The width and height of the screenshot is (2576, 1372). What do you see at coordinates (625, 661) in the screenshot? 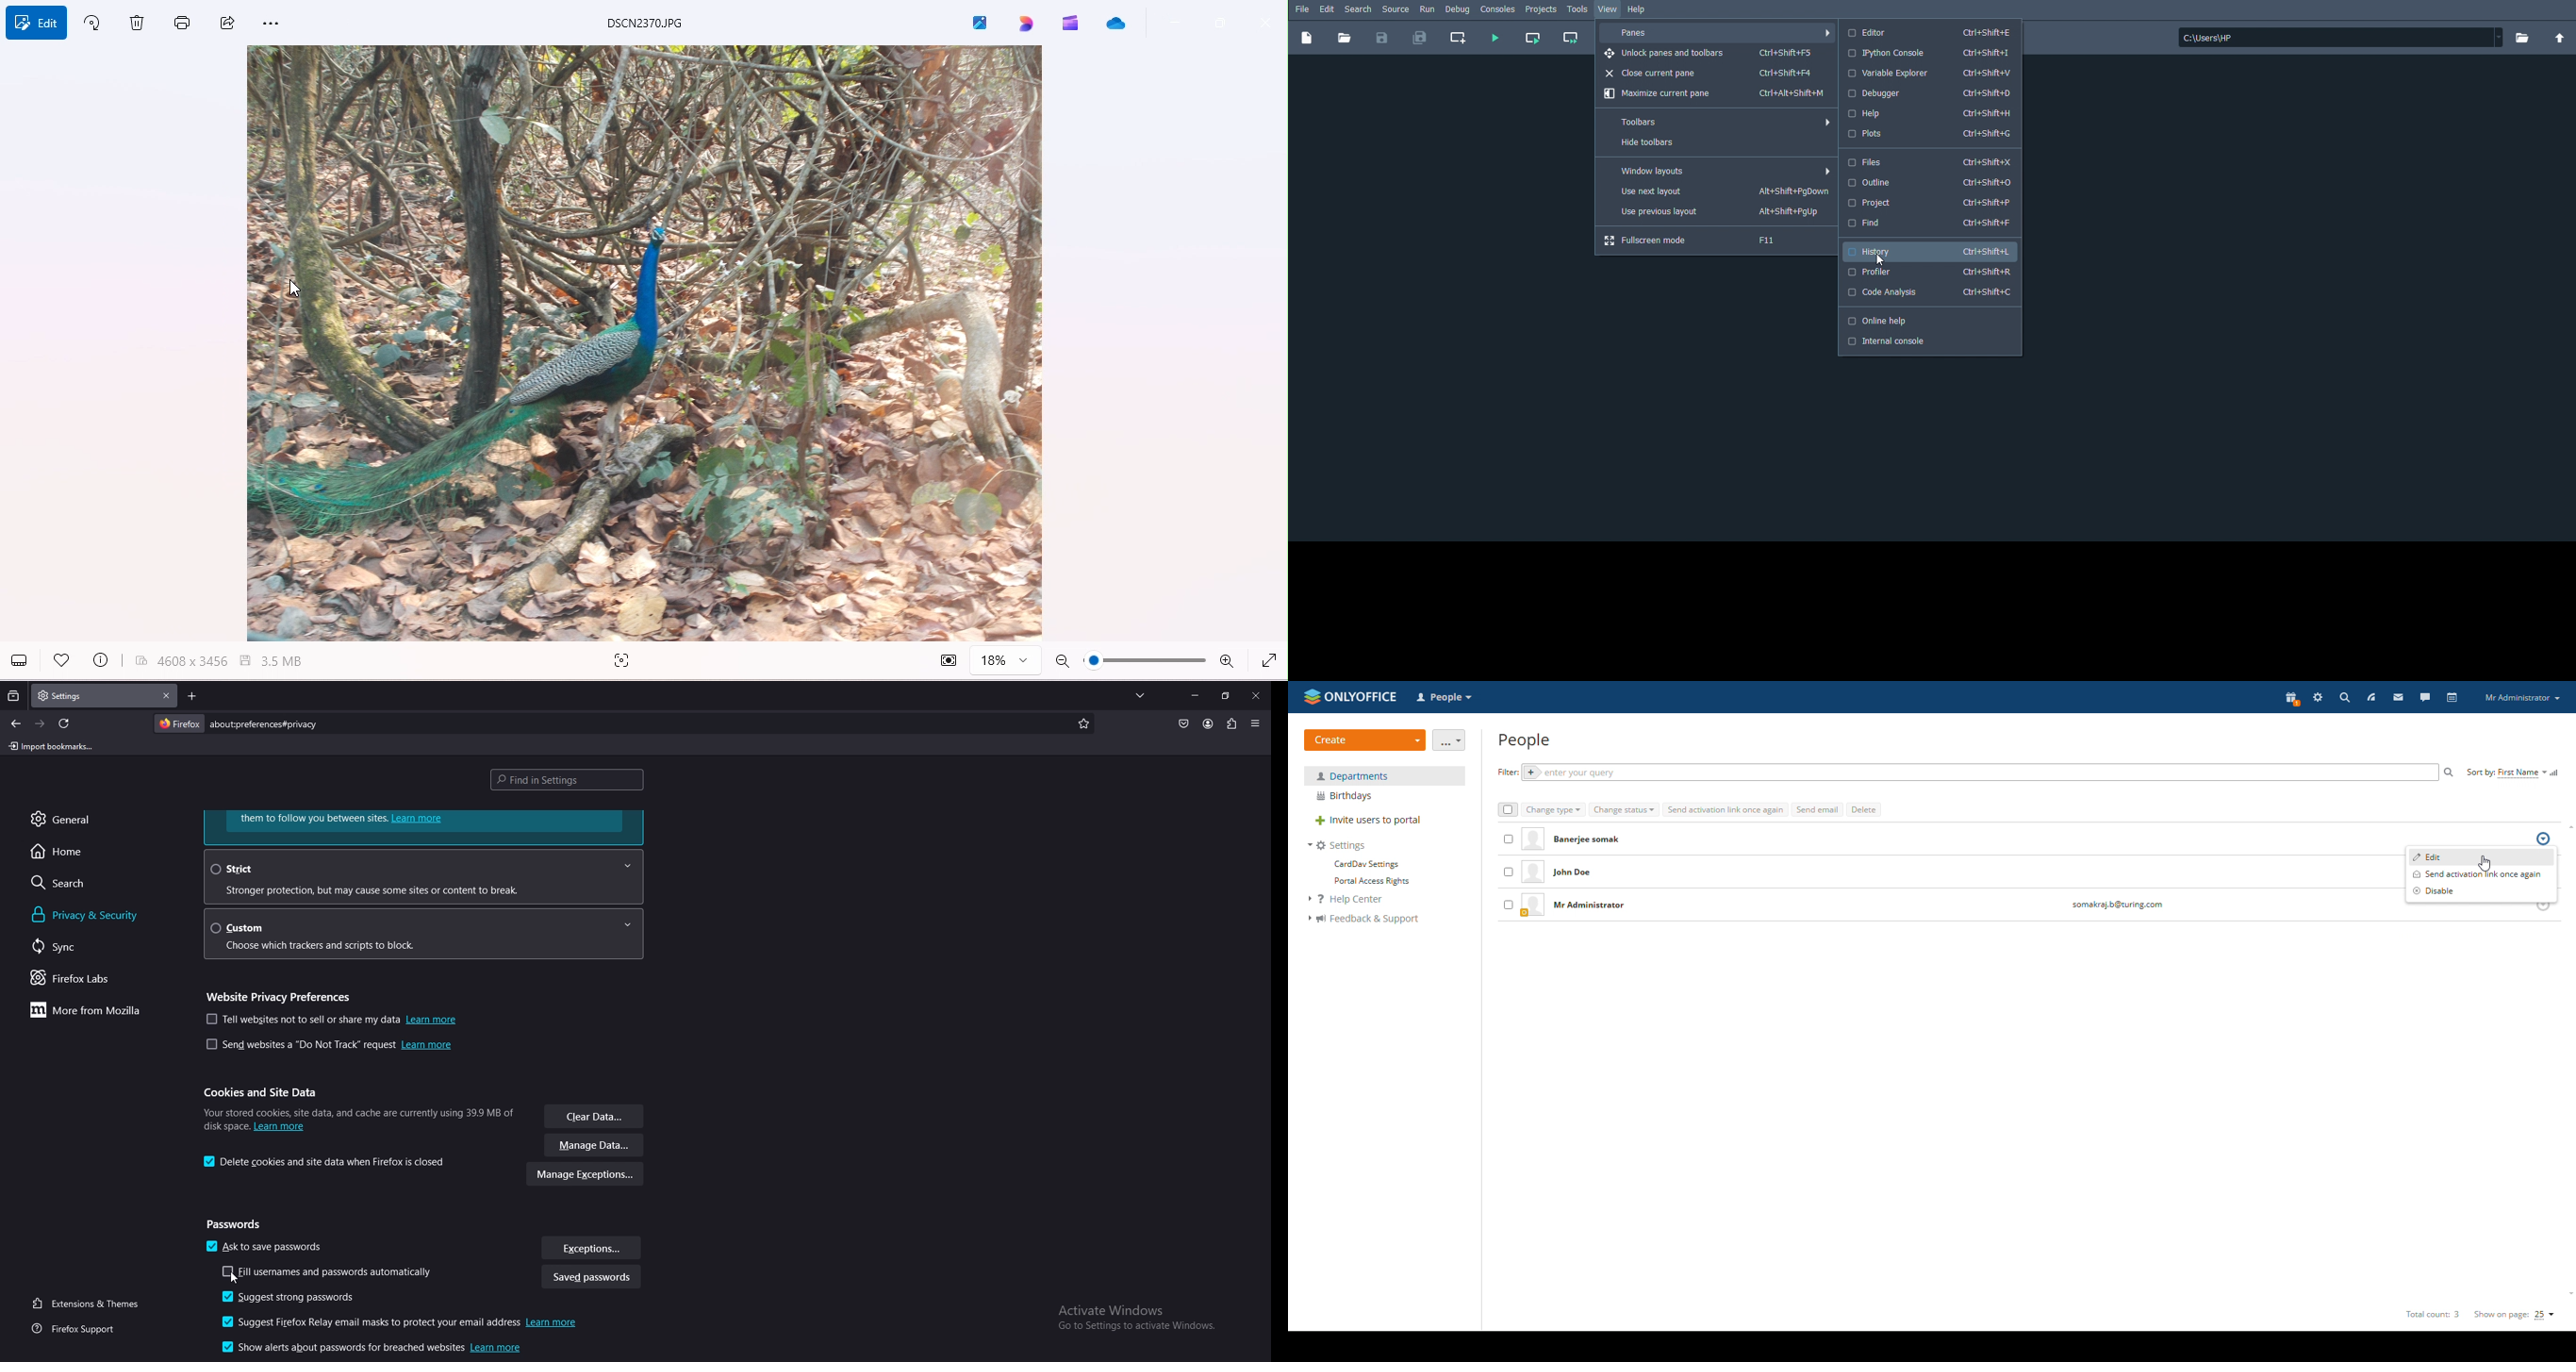
I see `search with bing` at bounding box center [625, 661].